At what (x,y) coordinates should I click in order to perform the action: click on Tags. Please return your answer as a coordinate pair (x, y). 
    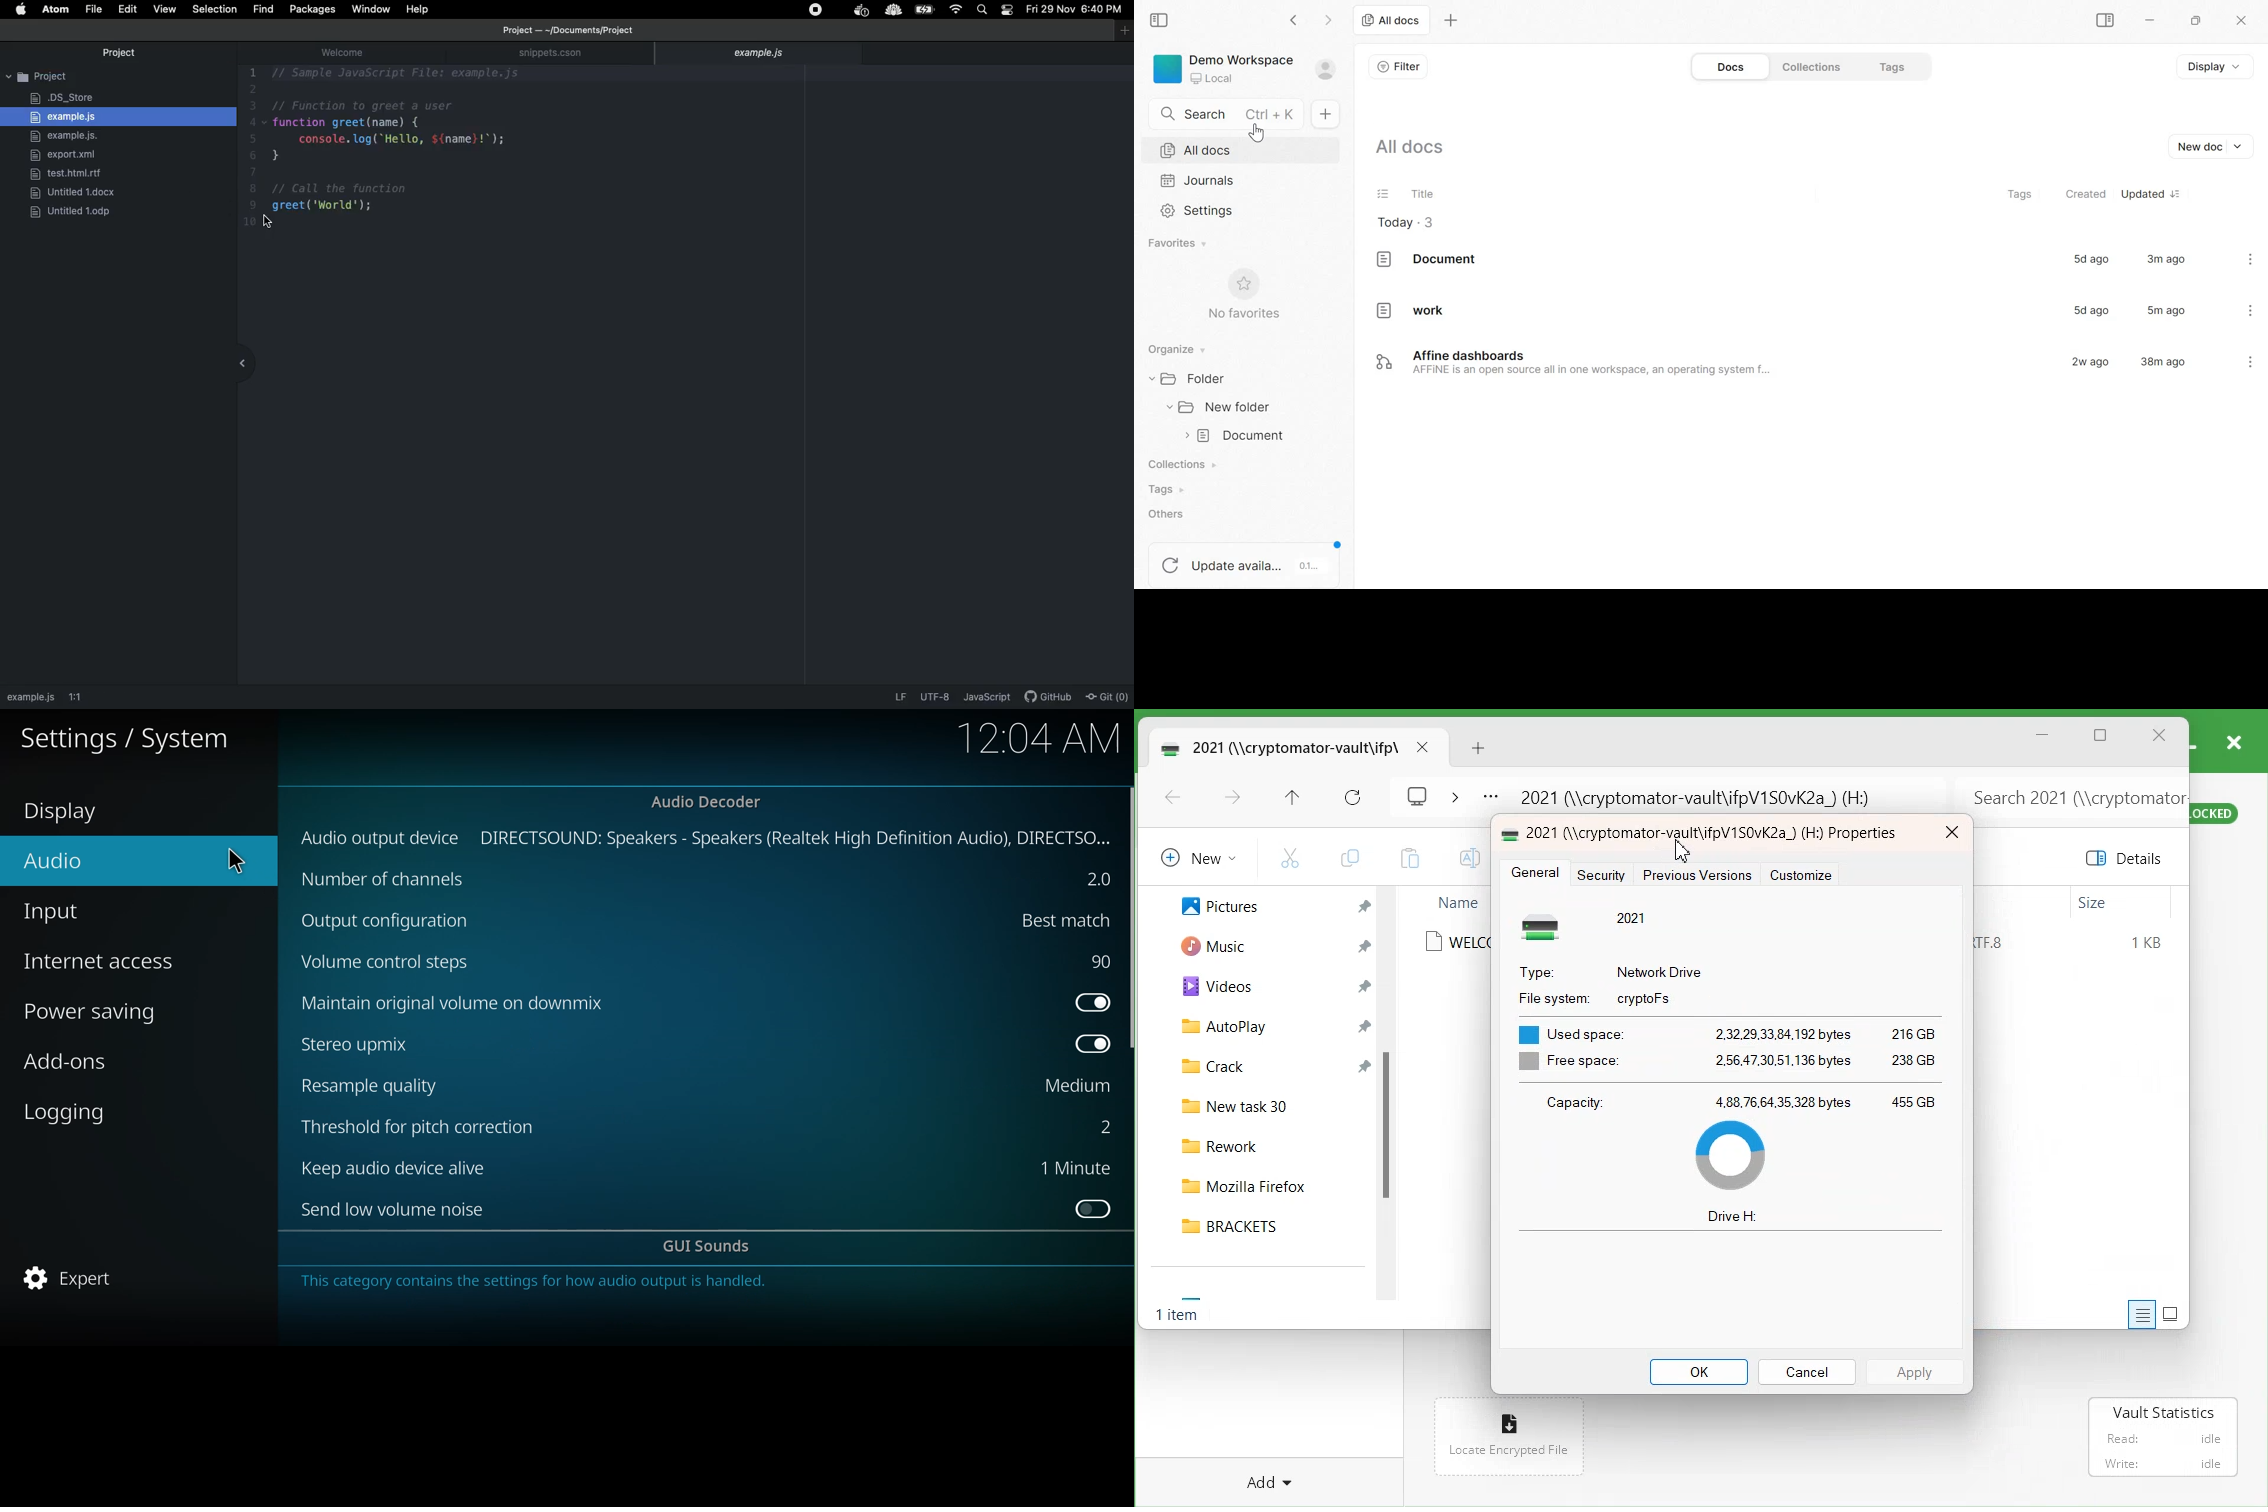
    Looking at the image, I should click on (2019, 195).